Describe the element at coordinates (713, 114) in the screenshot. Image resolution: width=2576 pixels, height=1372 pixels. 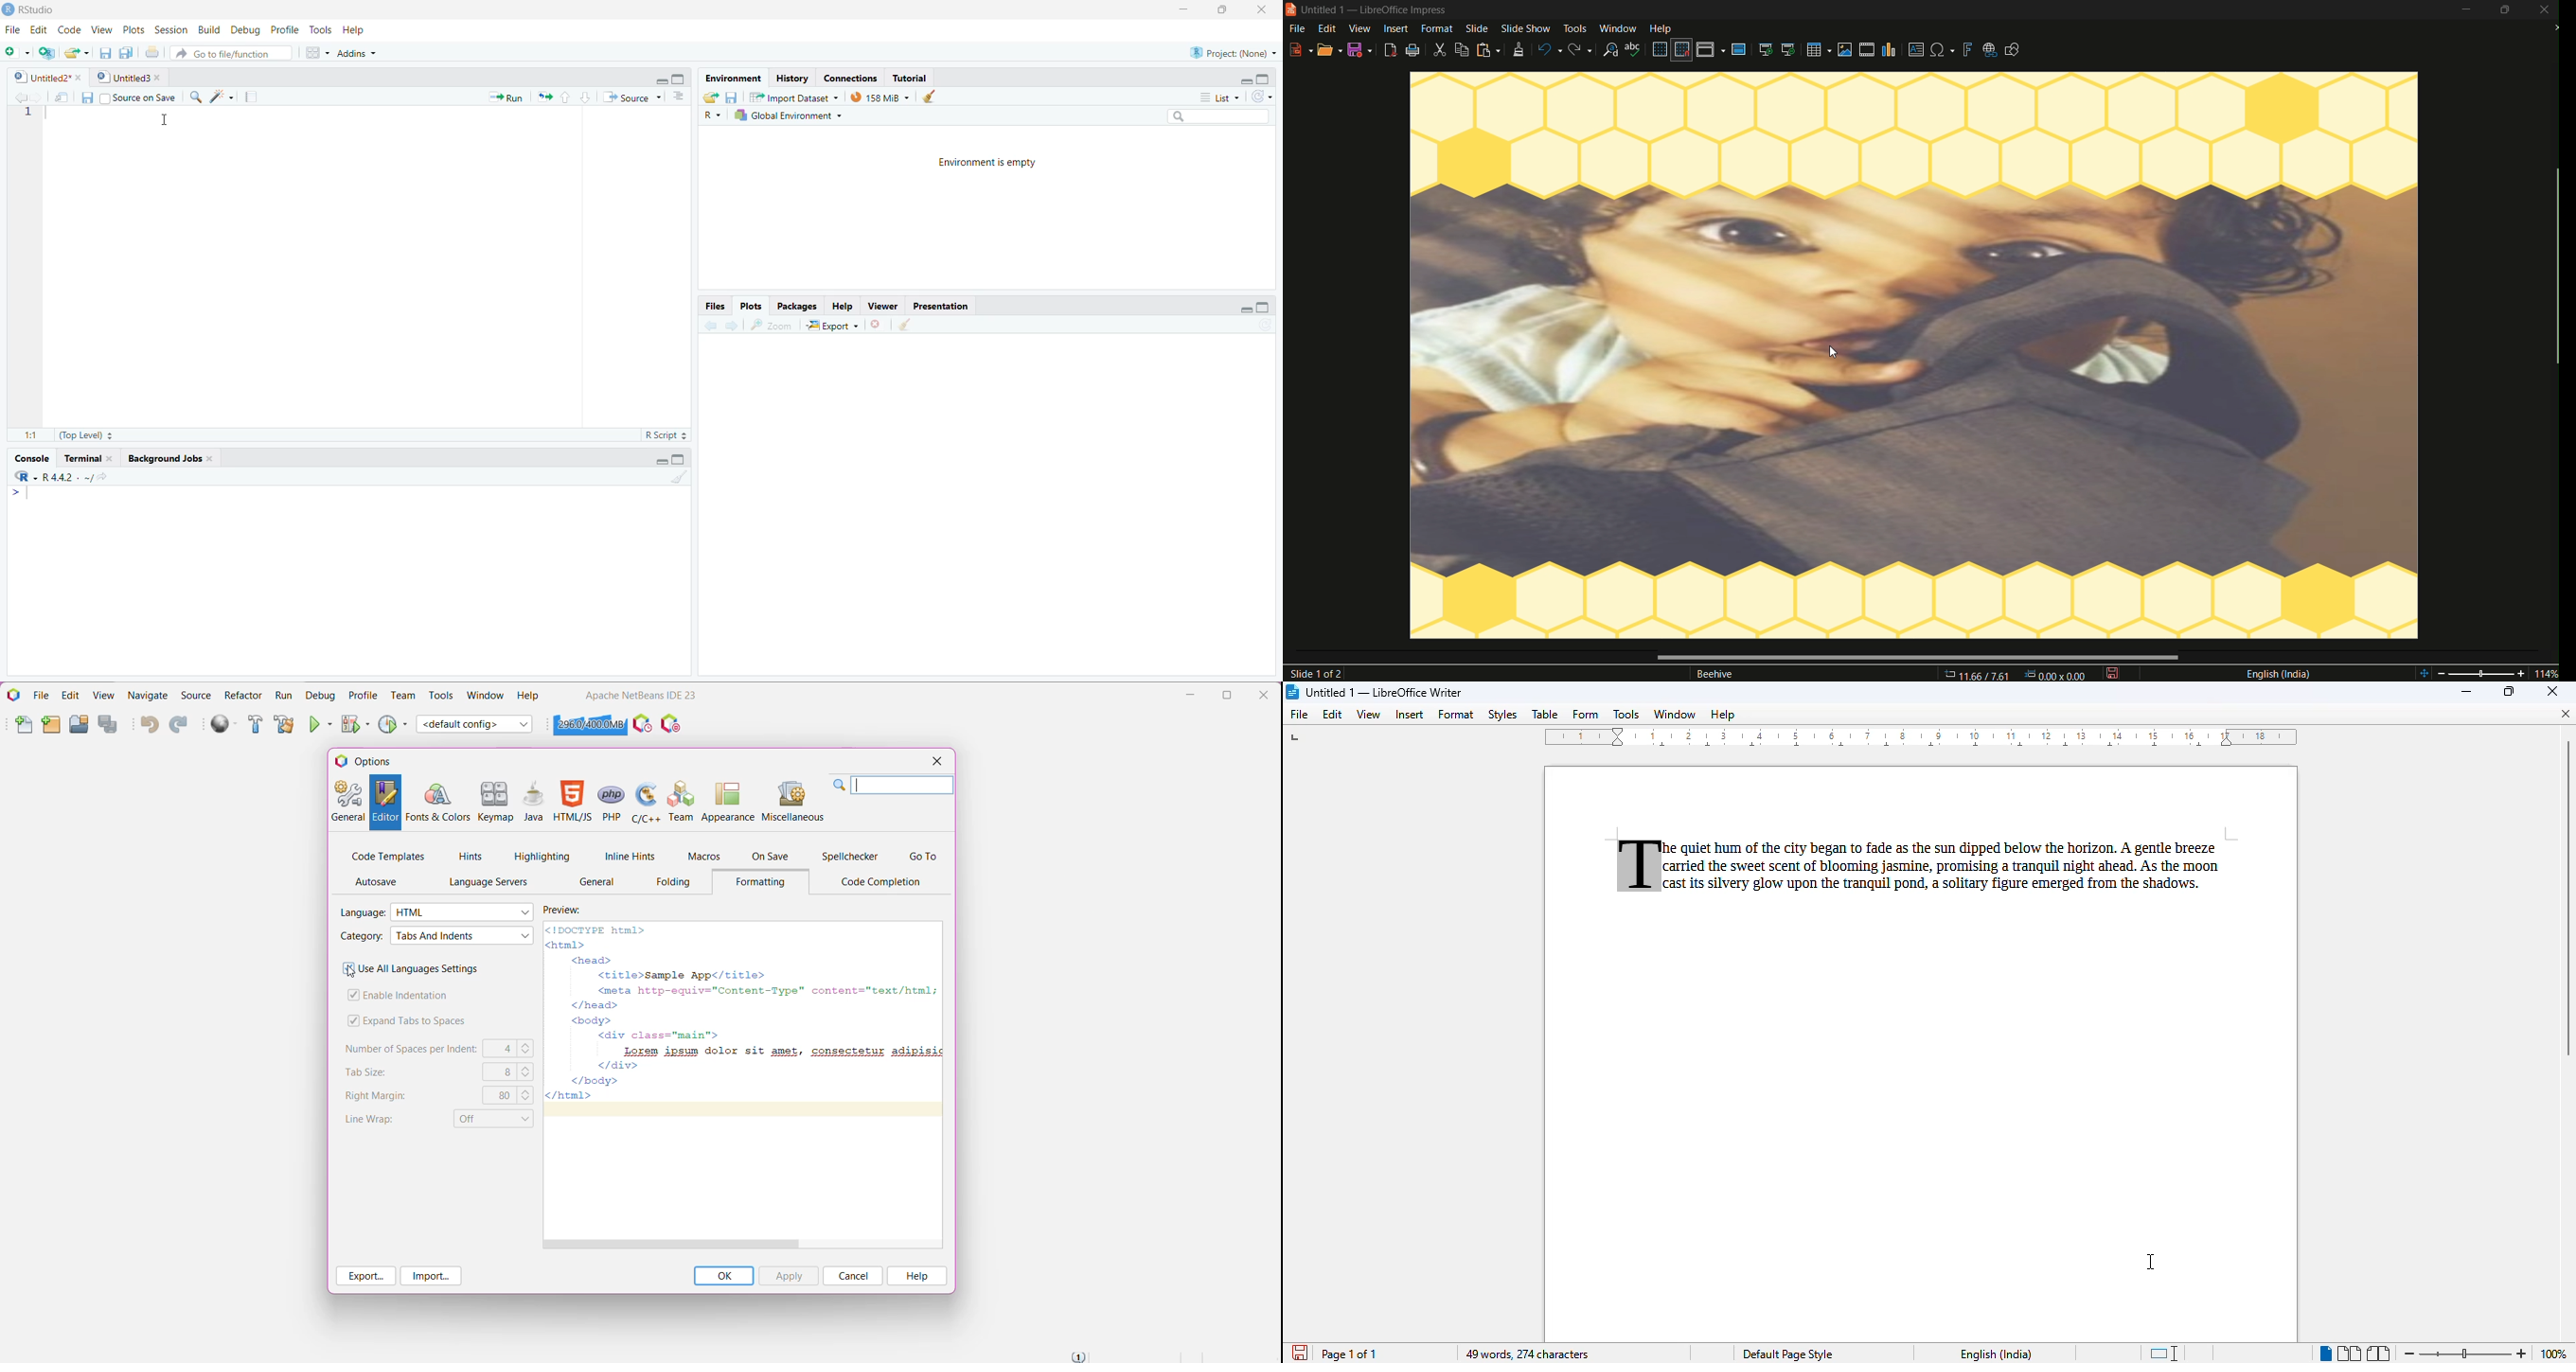
I see `R~` at that location.